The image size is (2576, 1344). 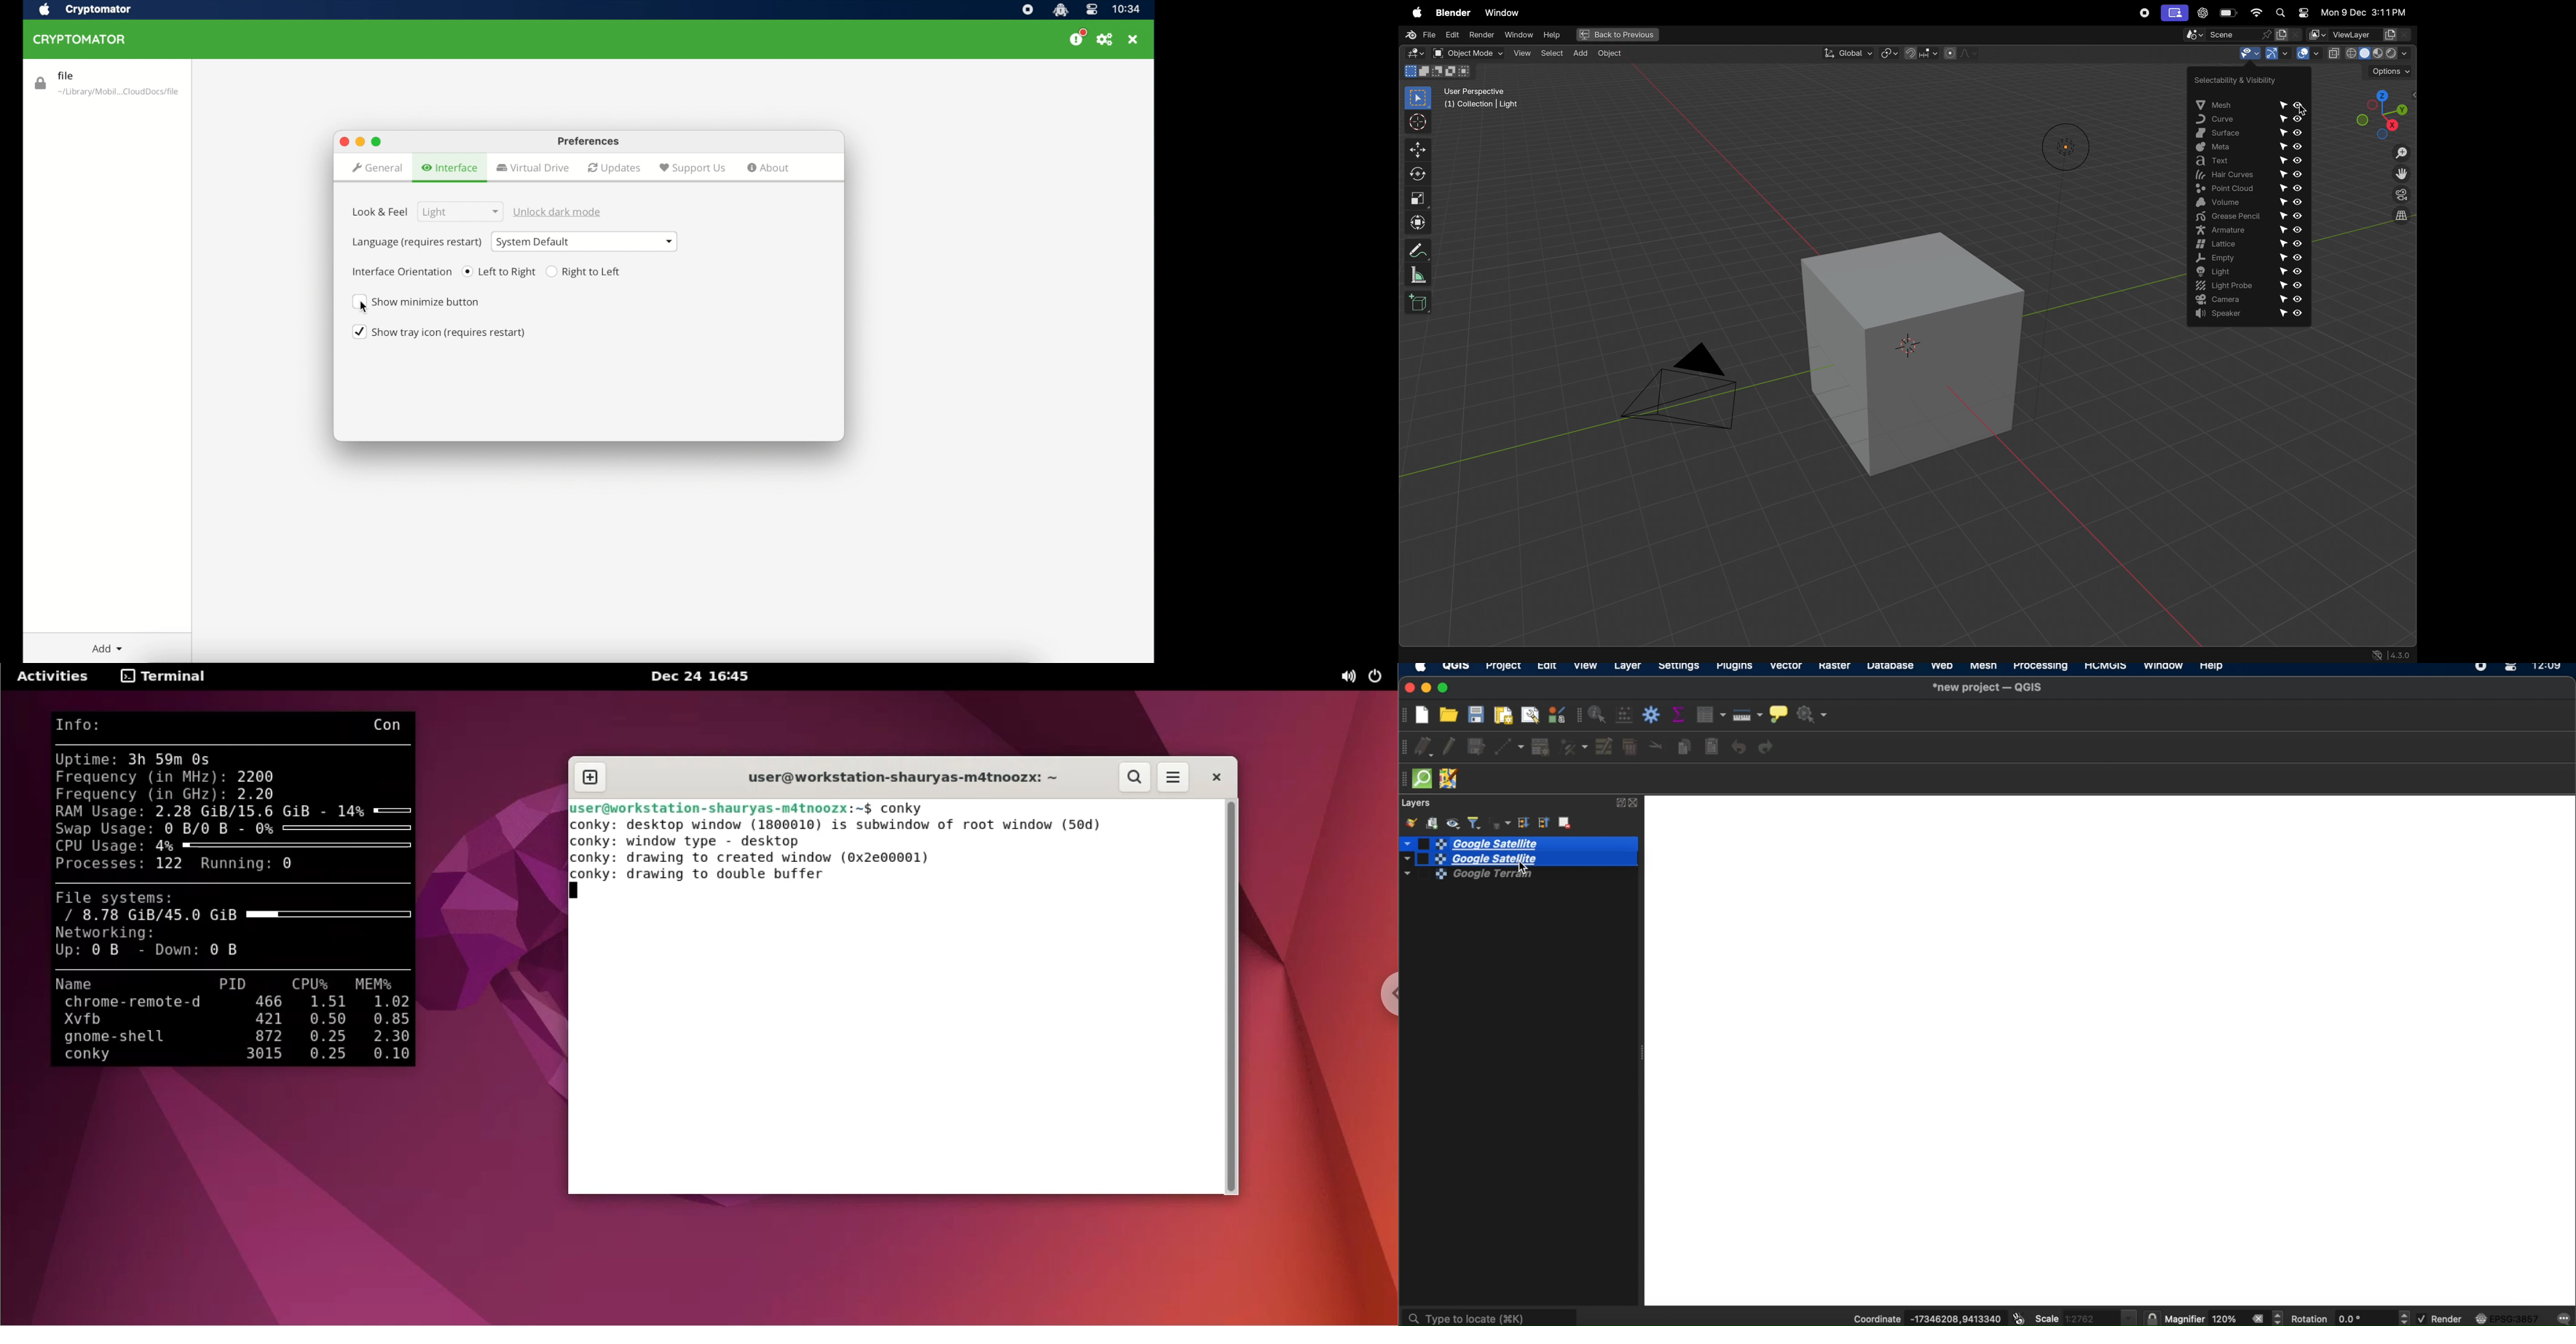 What do you see at coordinates (1418, 274) in the screenshot?
I see `scale` at bounding box center [1418, 274].